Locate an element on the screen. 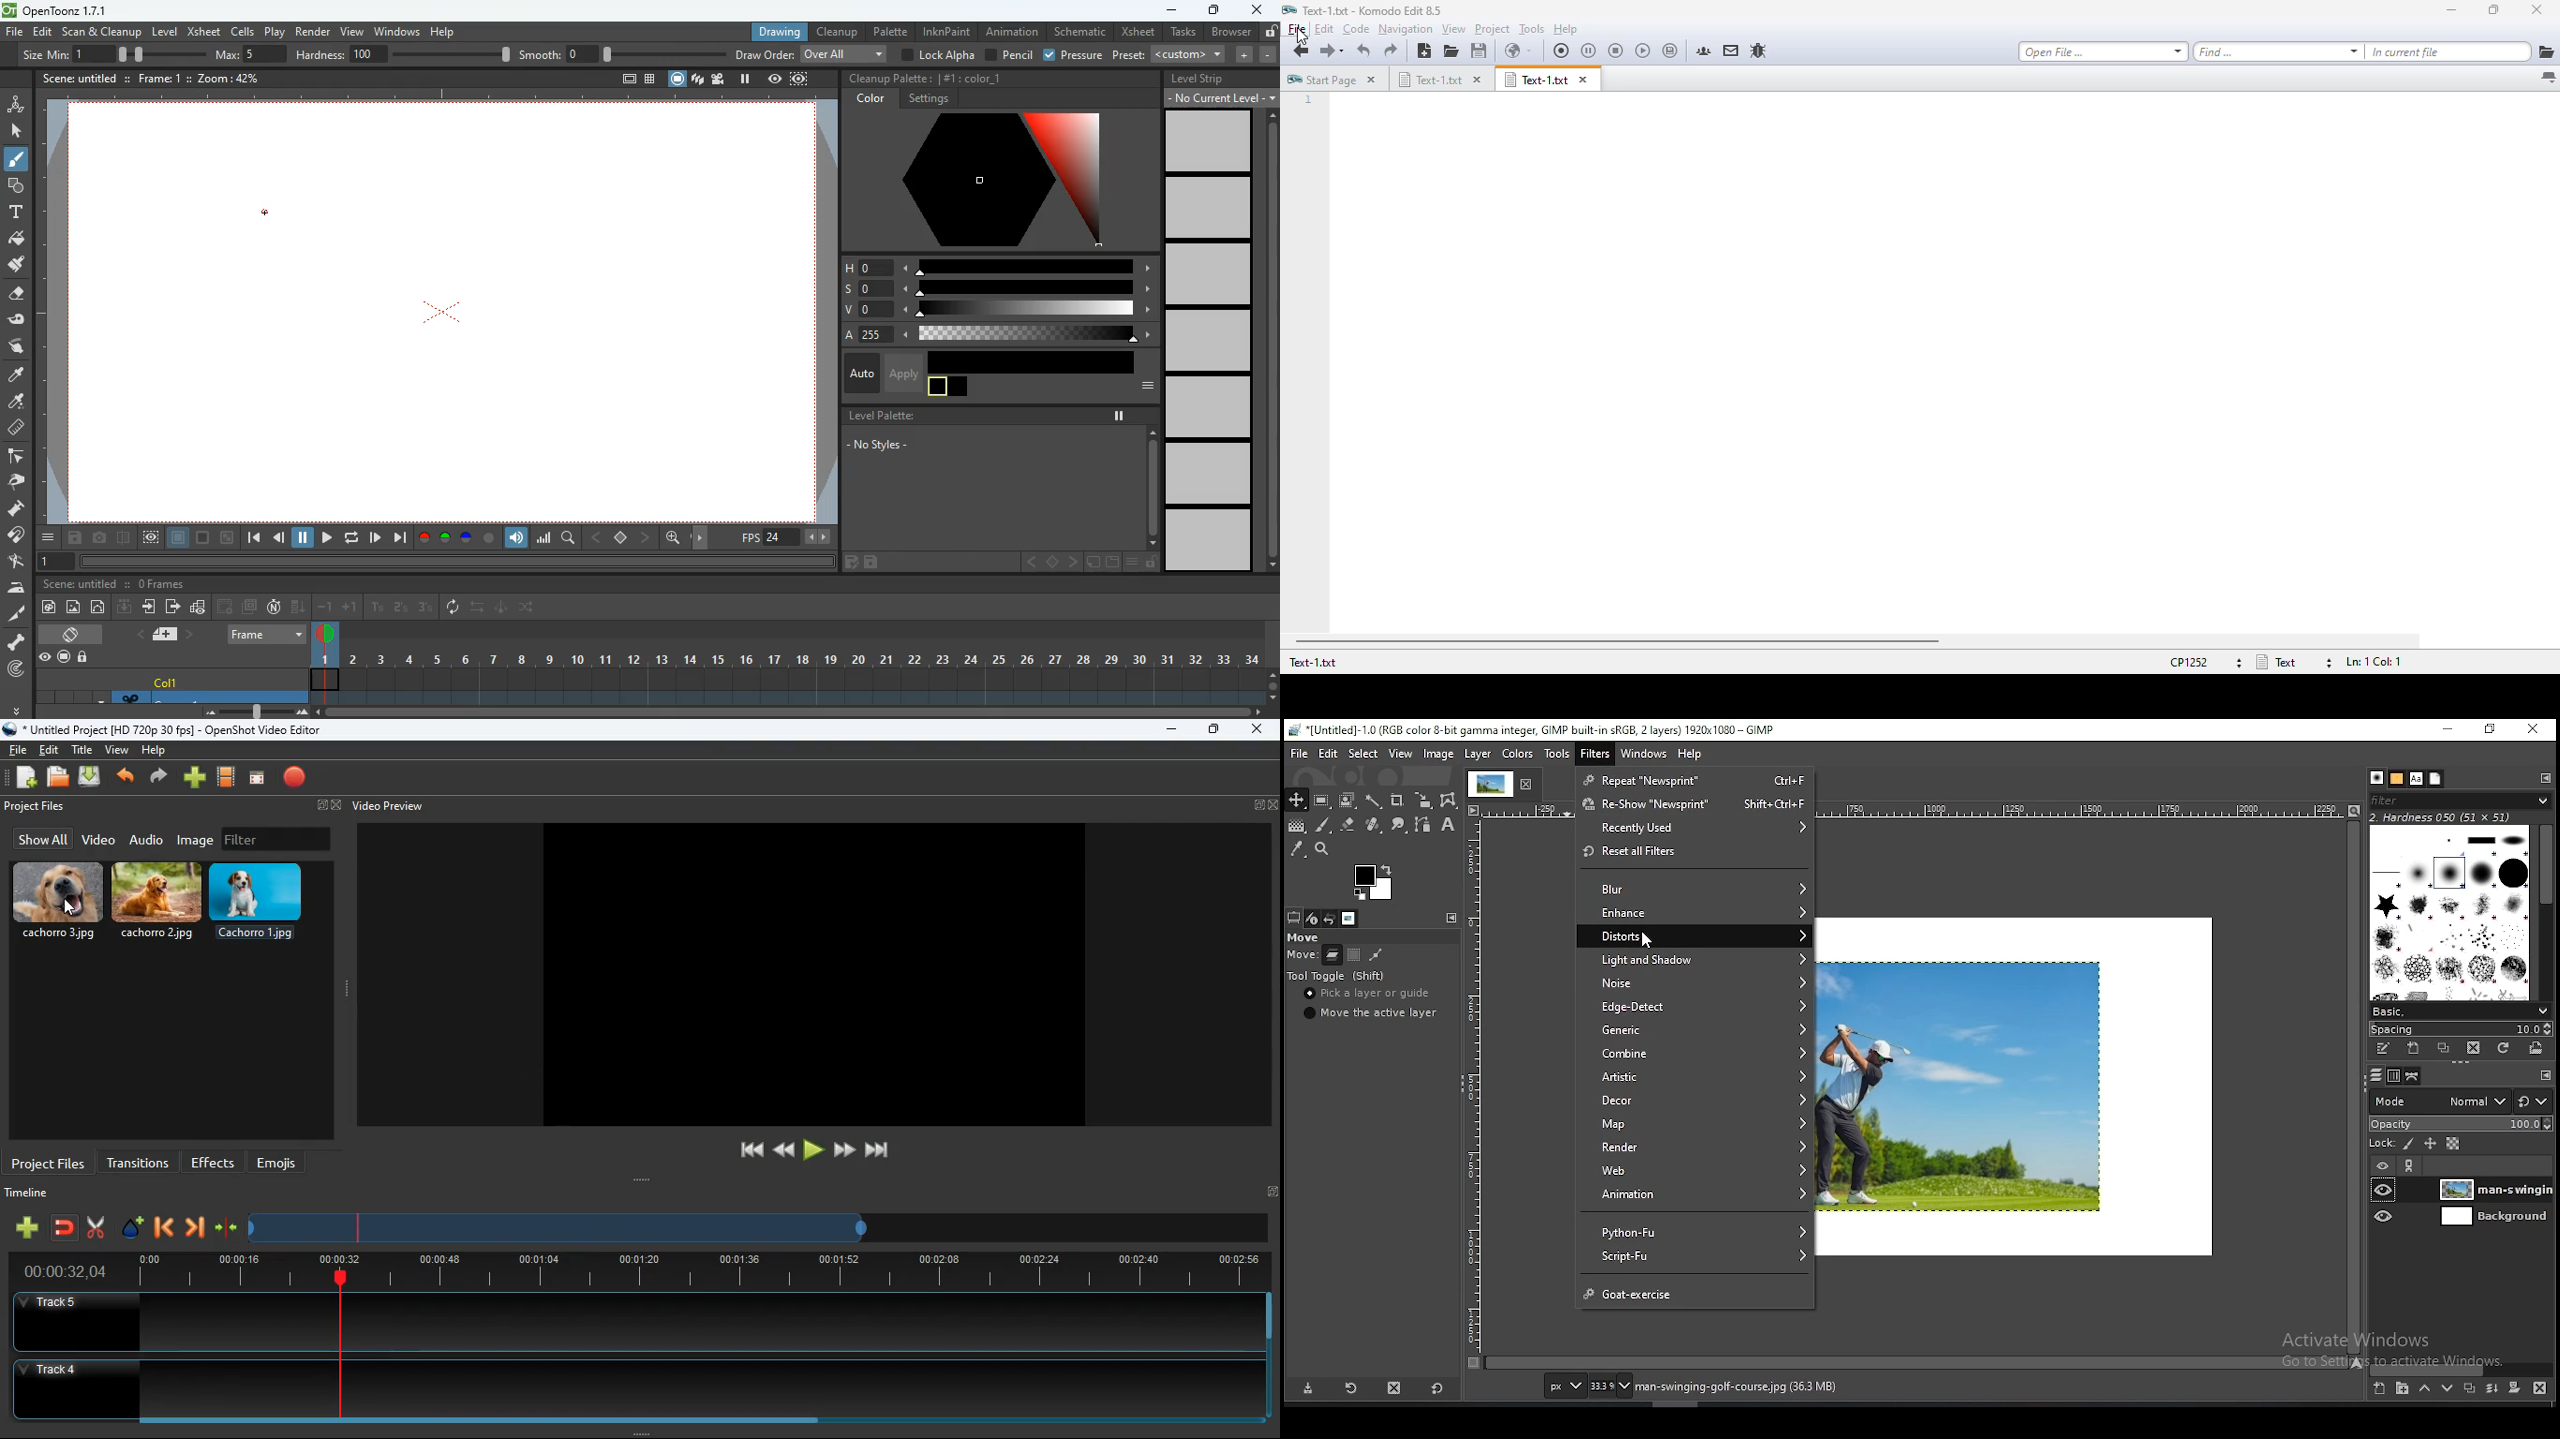 This screenshot has width=2576, height=1456. edit is located at coordinates (43, 32).